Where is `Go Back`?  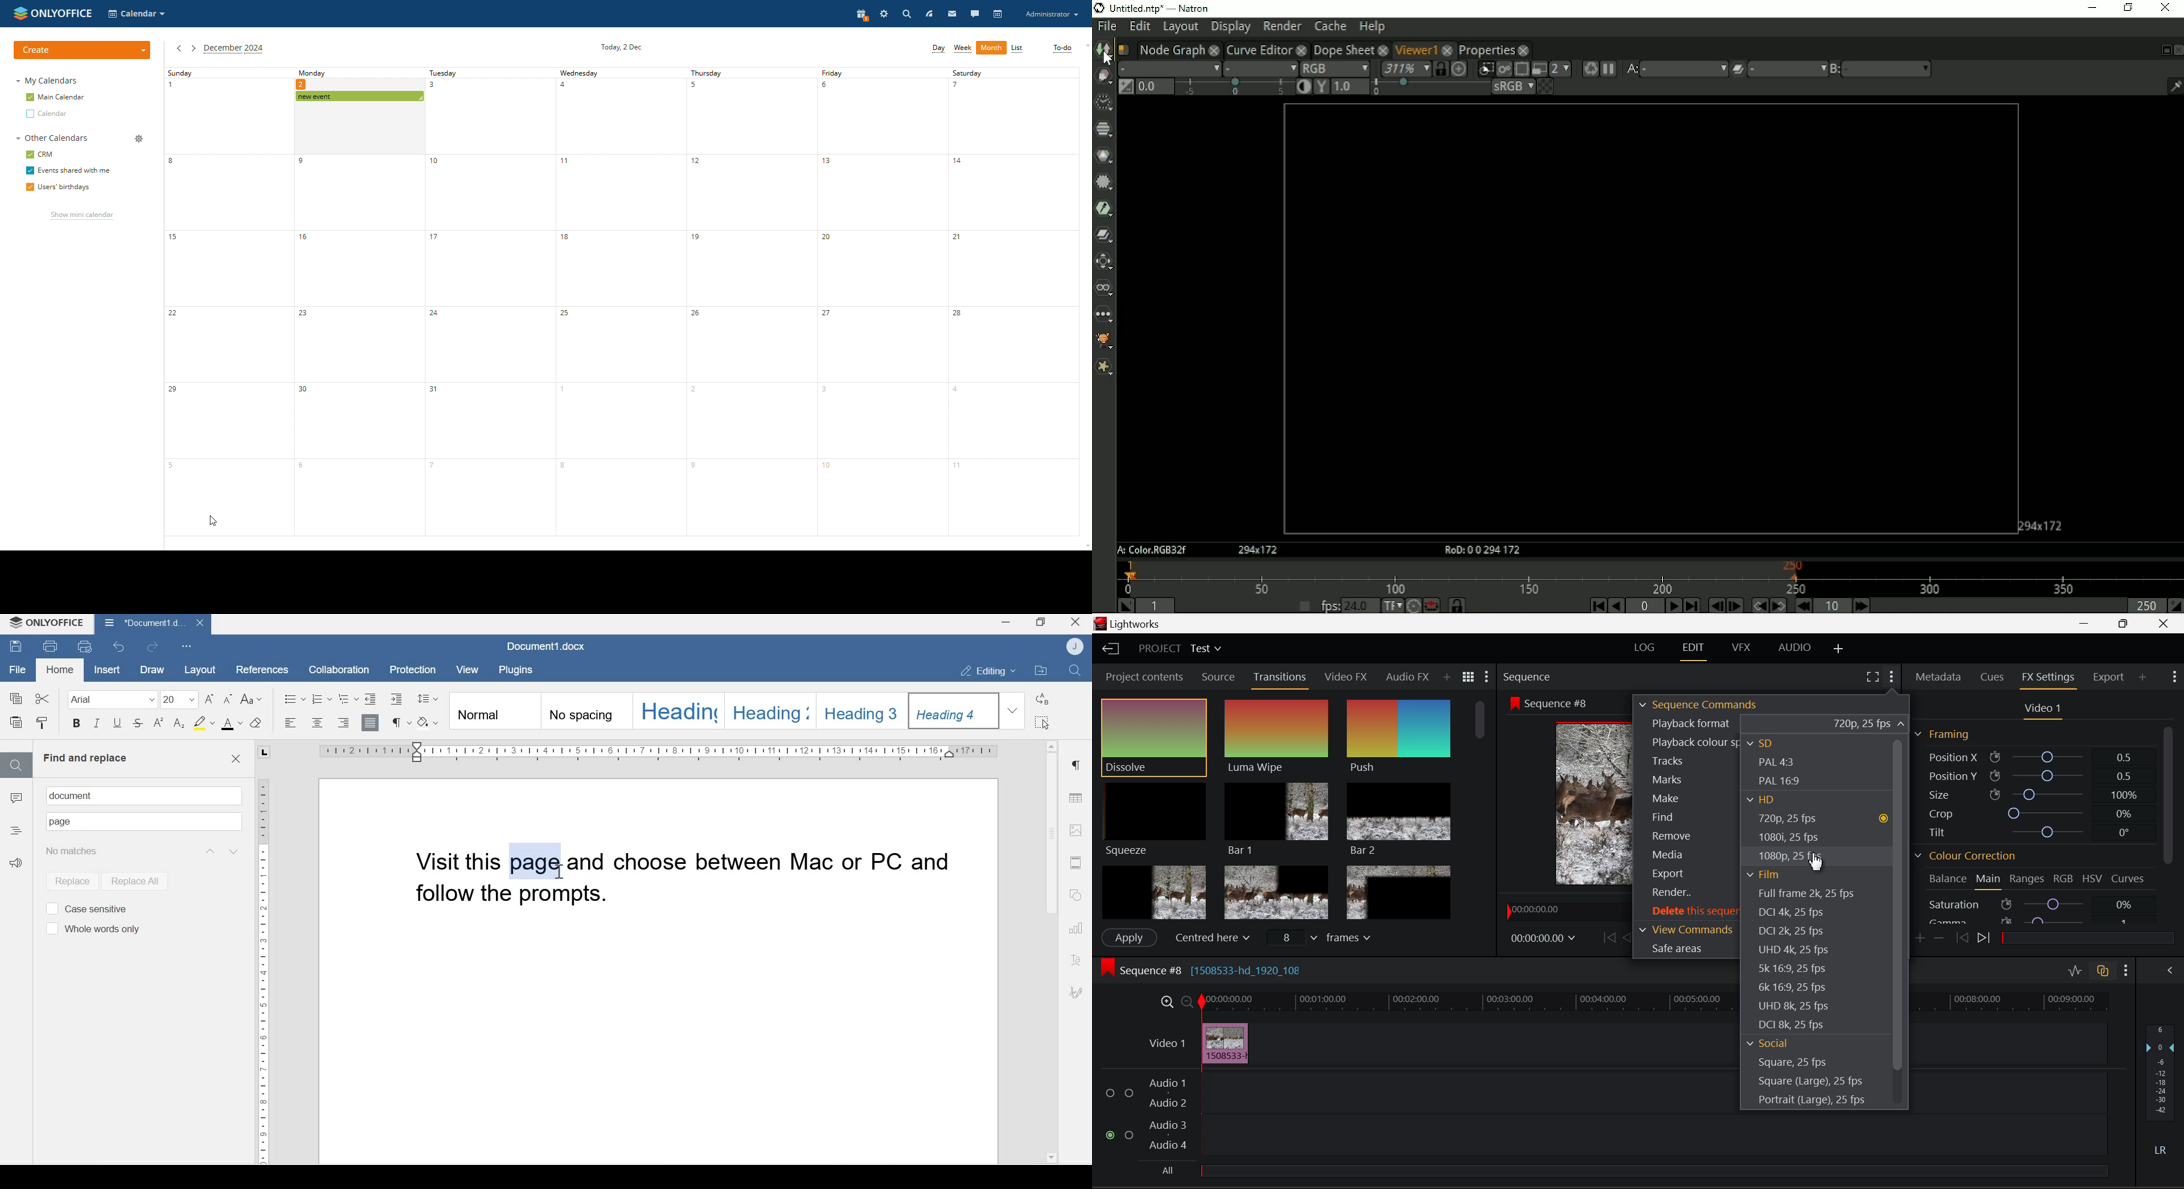
Go Back is located at coordinates (1628, 938).